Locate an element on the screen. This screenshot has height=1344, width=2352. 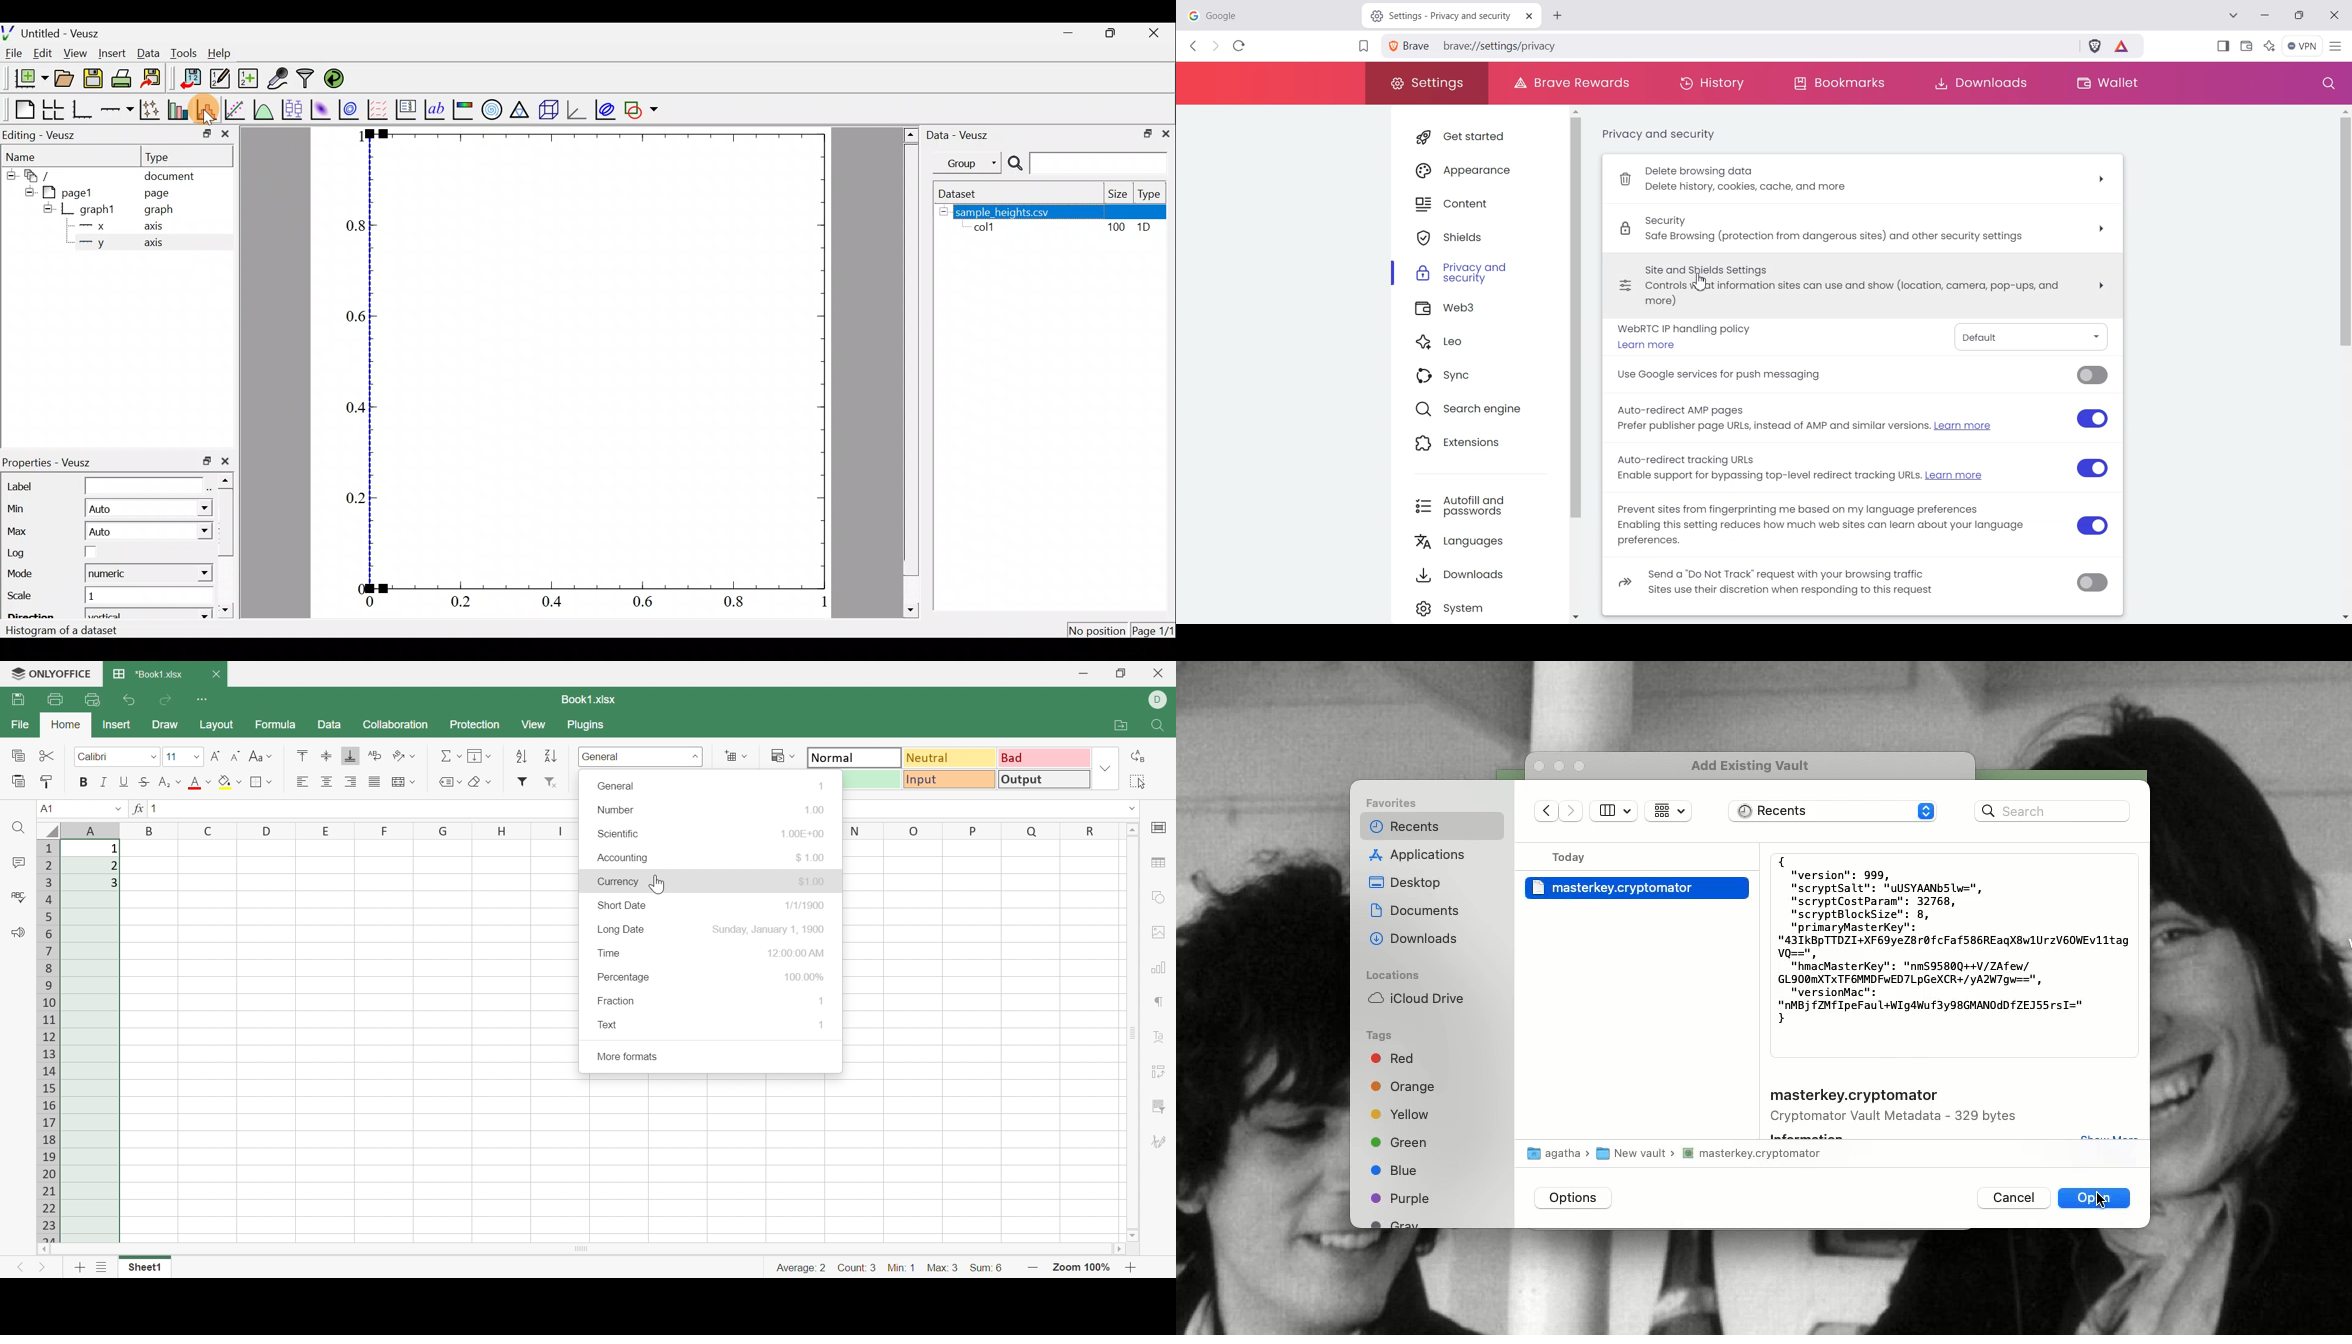
$1.00 is located at coordinates (814, 881).